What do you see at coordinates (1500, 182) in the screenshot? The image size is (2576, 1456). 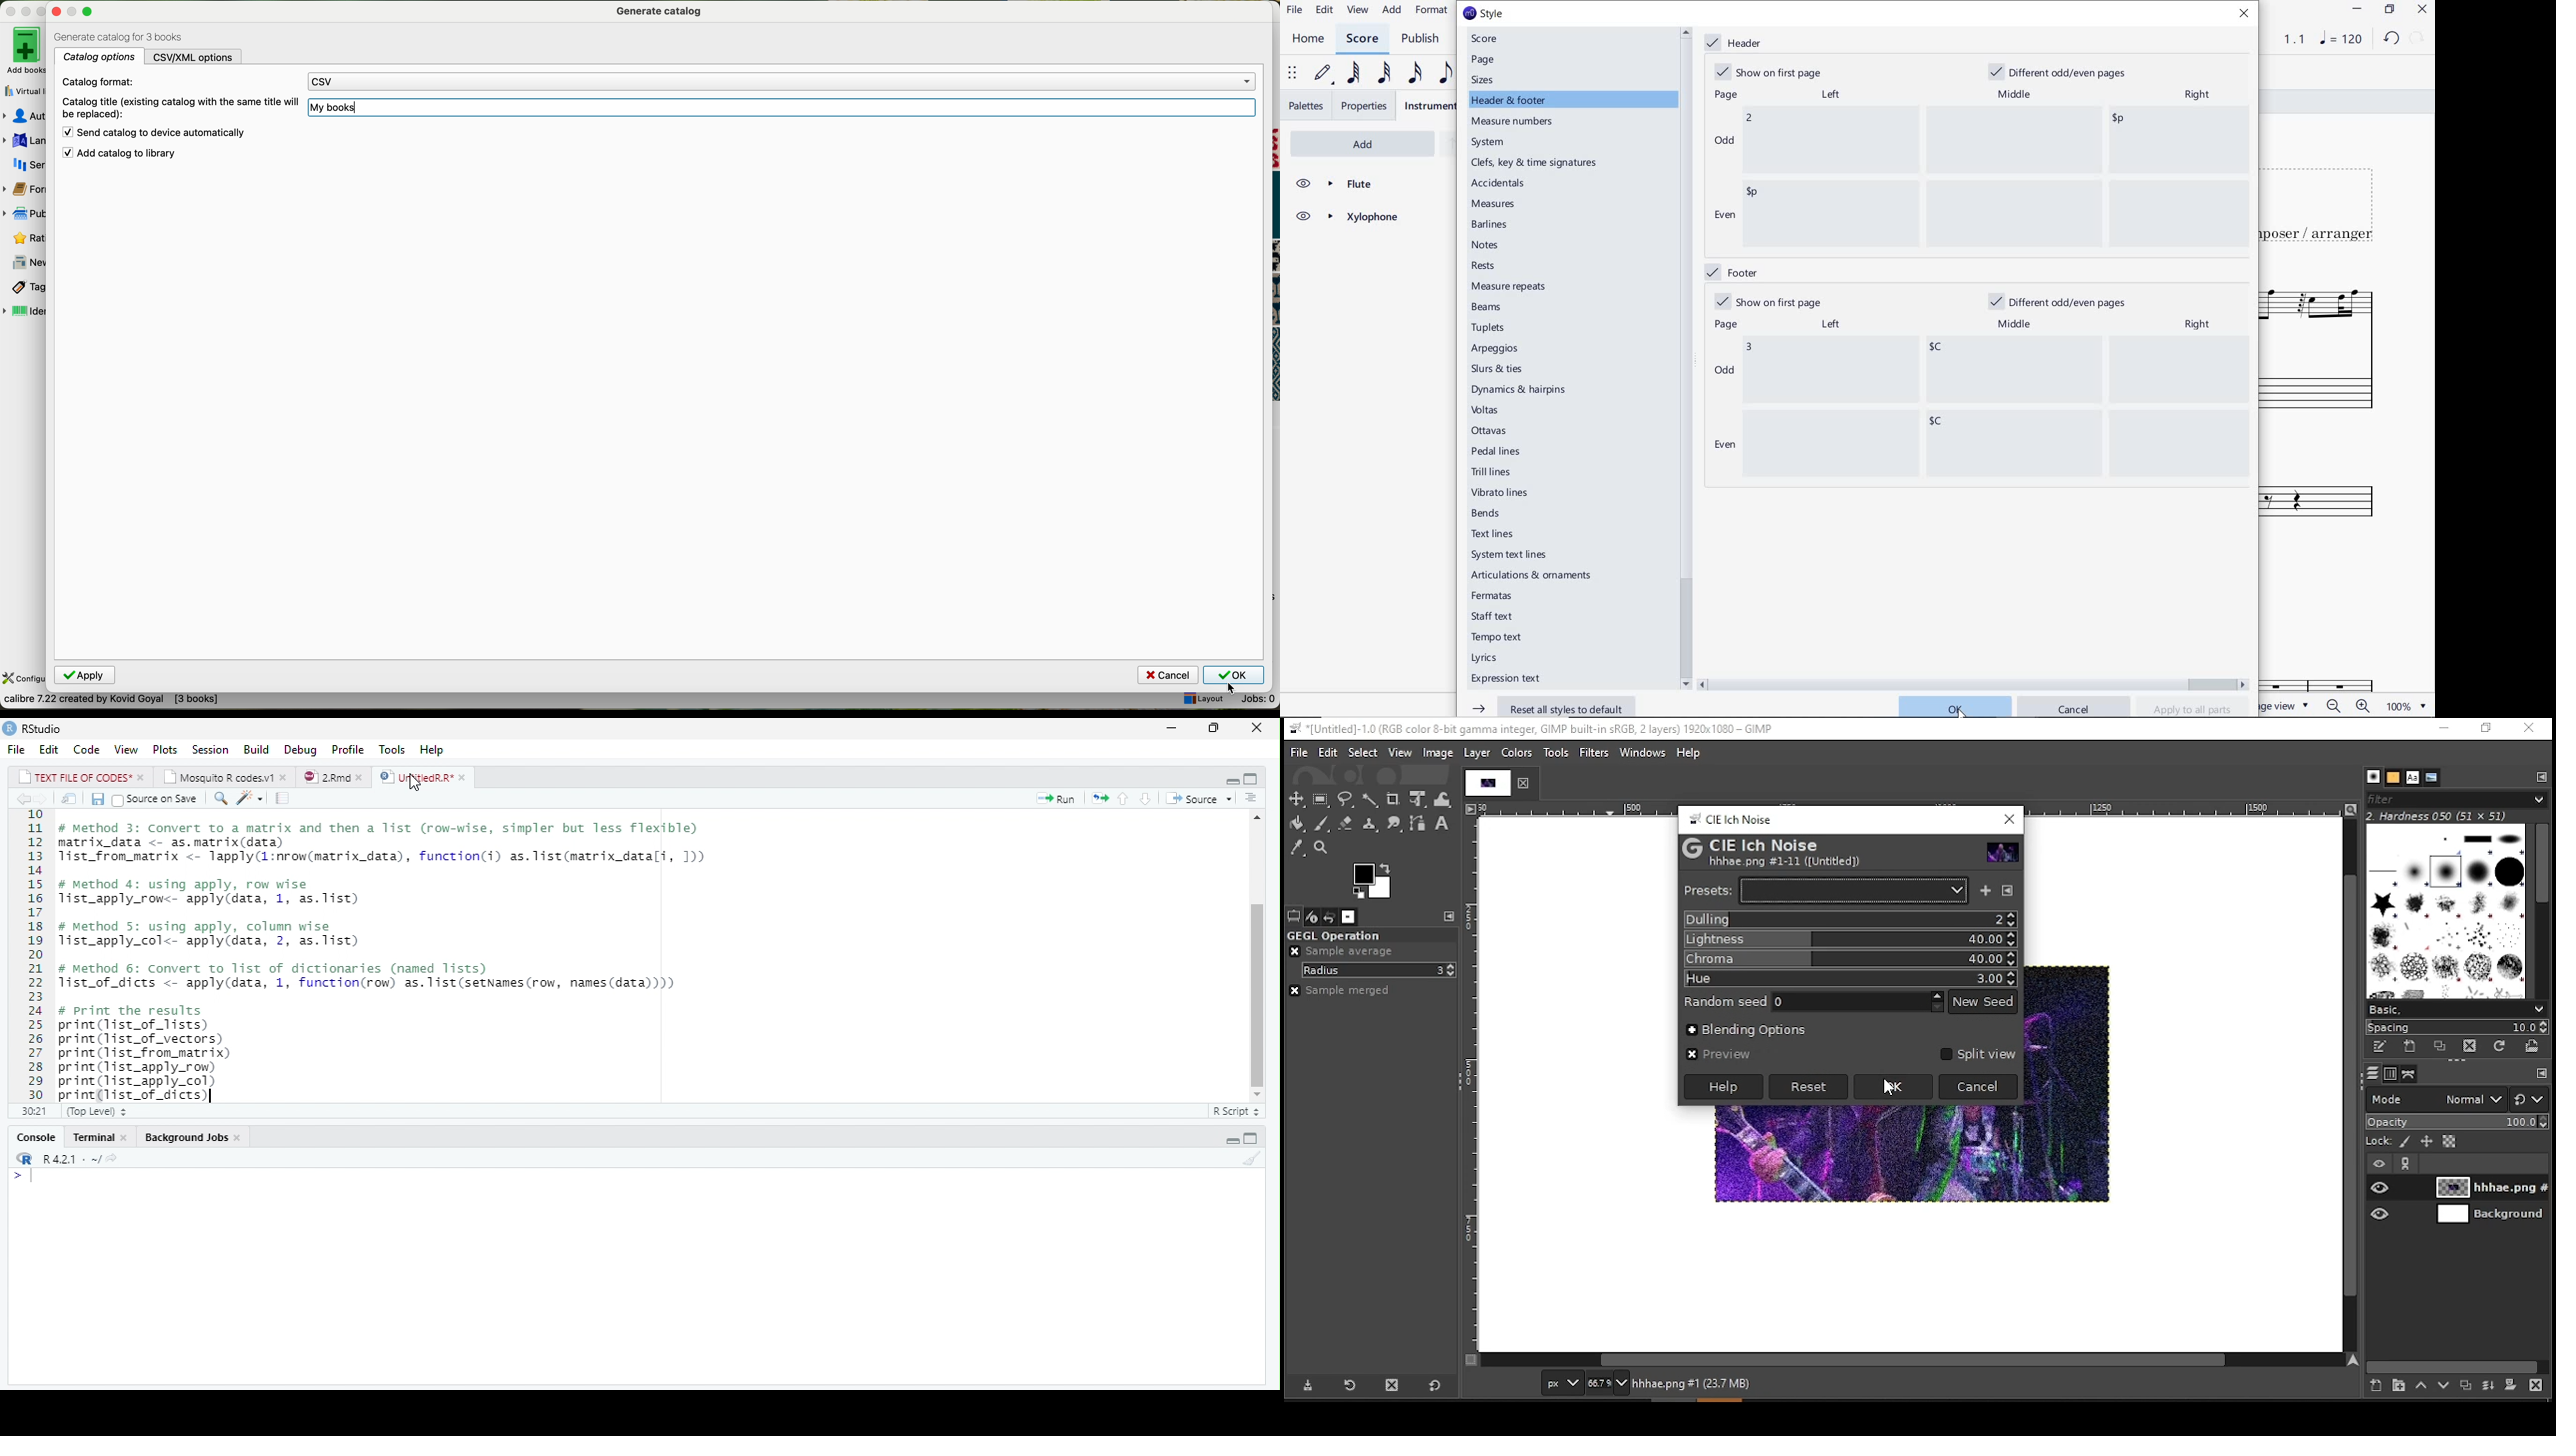 I see `accidentals` at bounding box center [1500, 182].